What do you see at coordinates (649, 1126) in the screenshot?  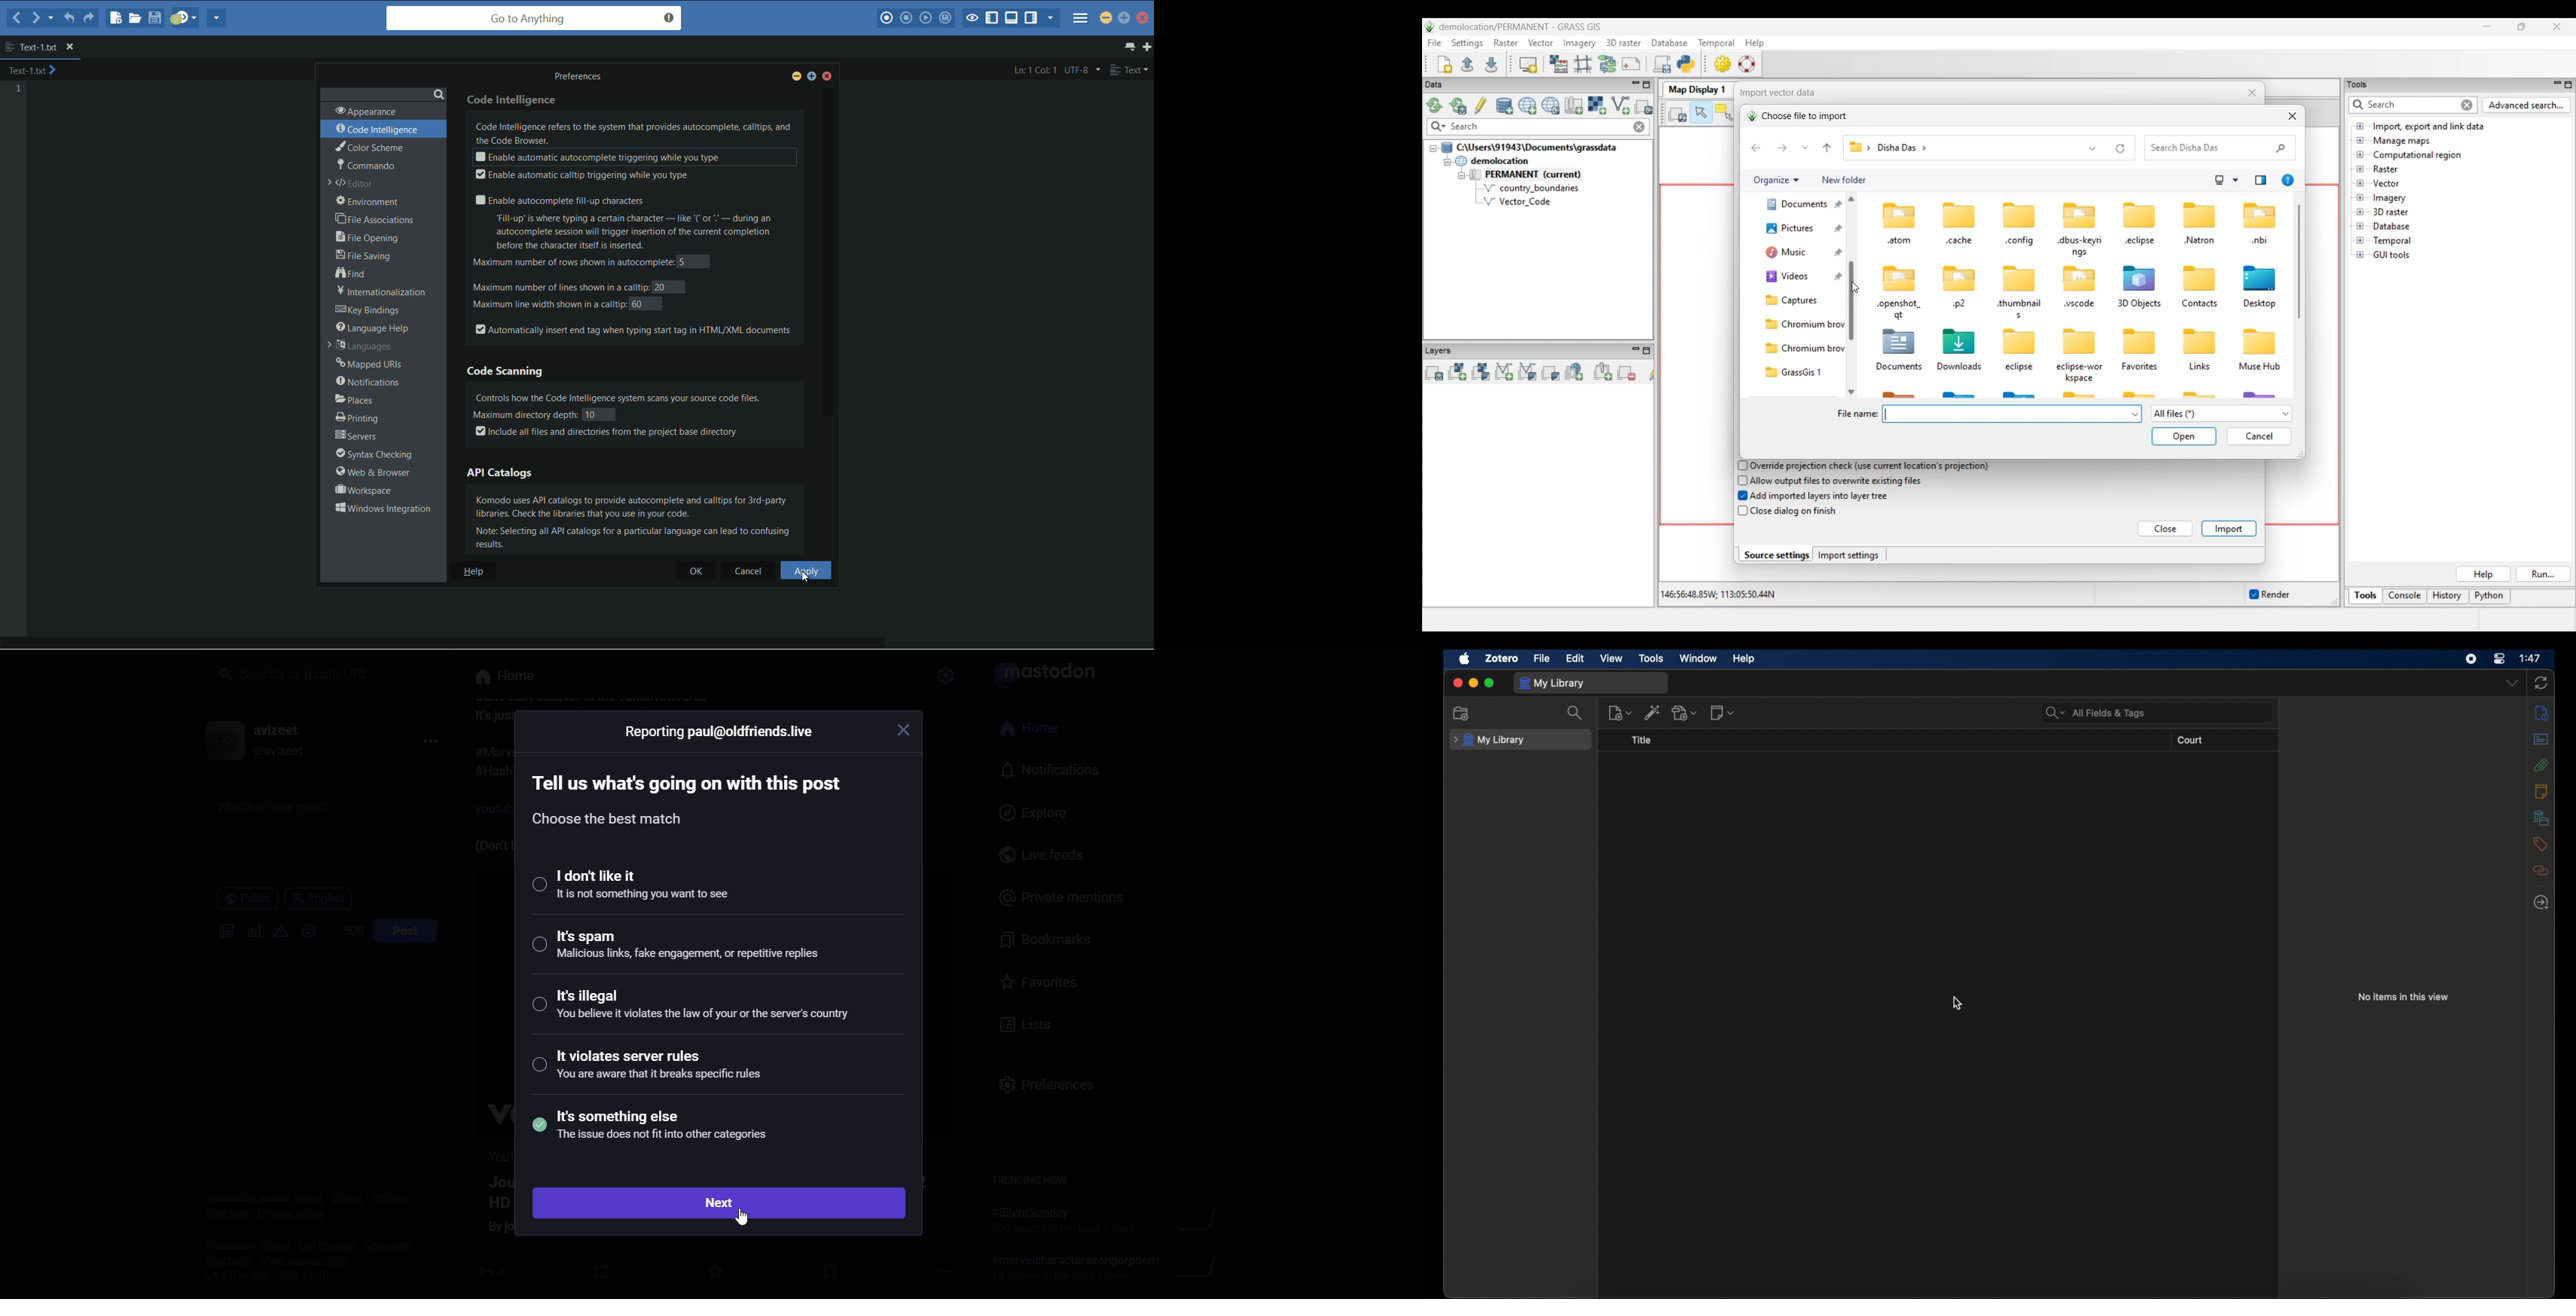 I see `its something else selected` at bounding box center [649, 1126].